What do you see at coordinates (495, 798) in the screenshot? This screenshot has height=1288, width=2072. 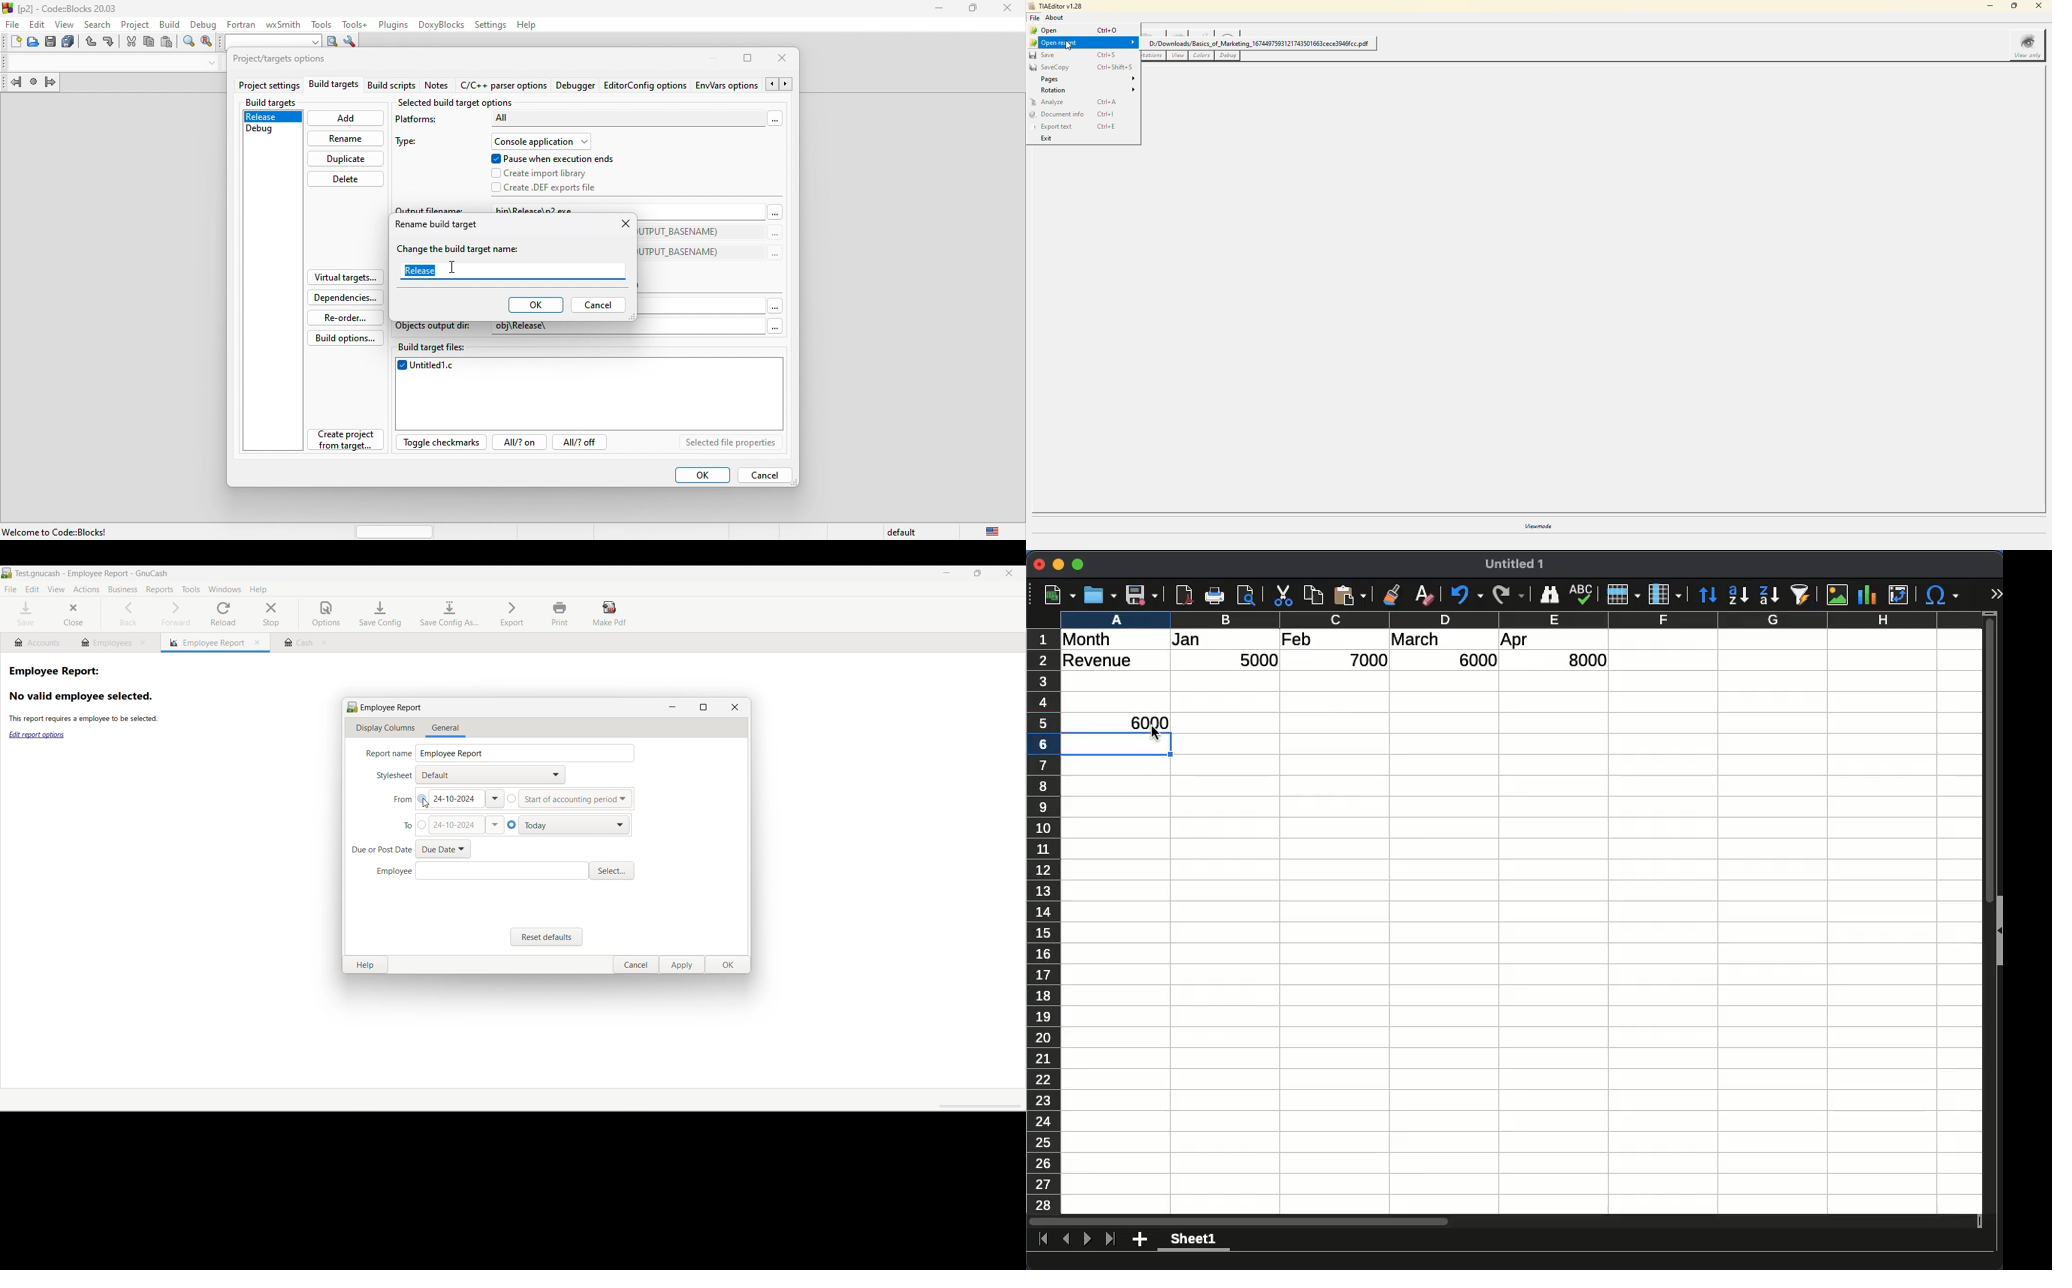 I see `Calendar dropdown for From date` at bounding box center [495, 798].